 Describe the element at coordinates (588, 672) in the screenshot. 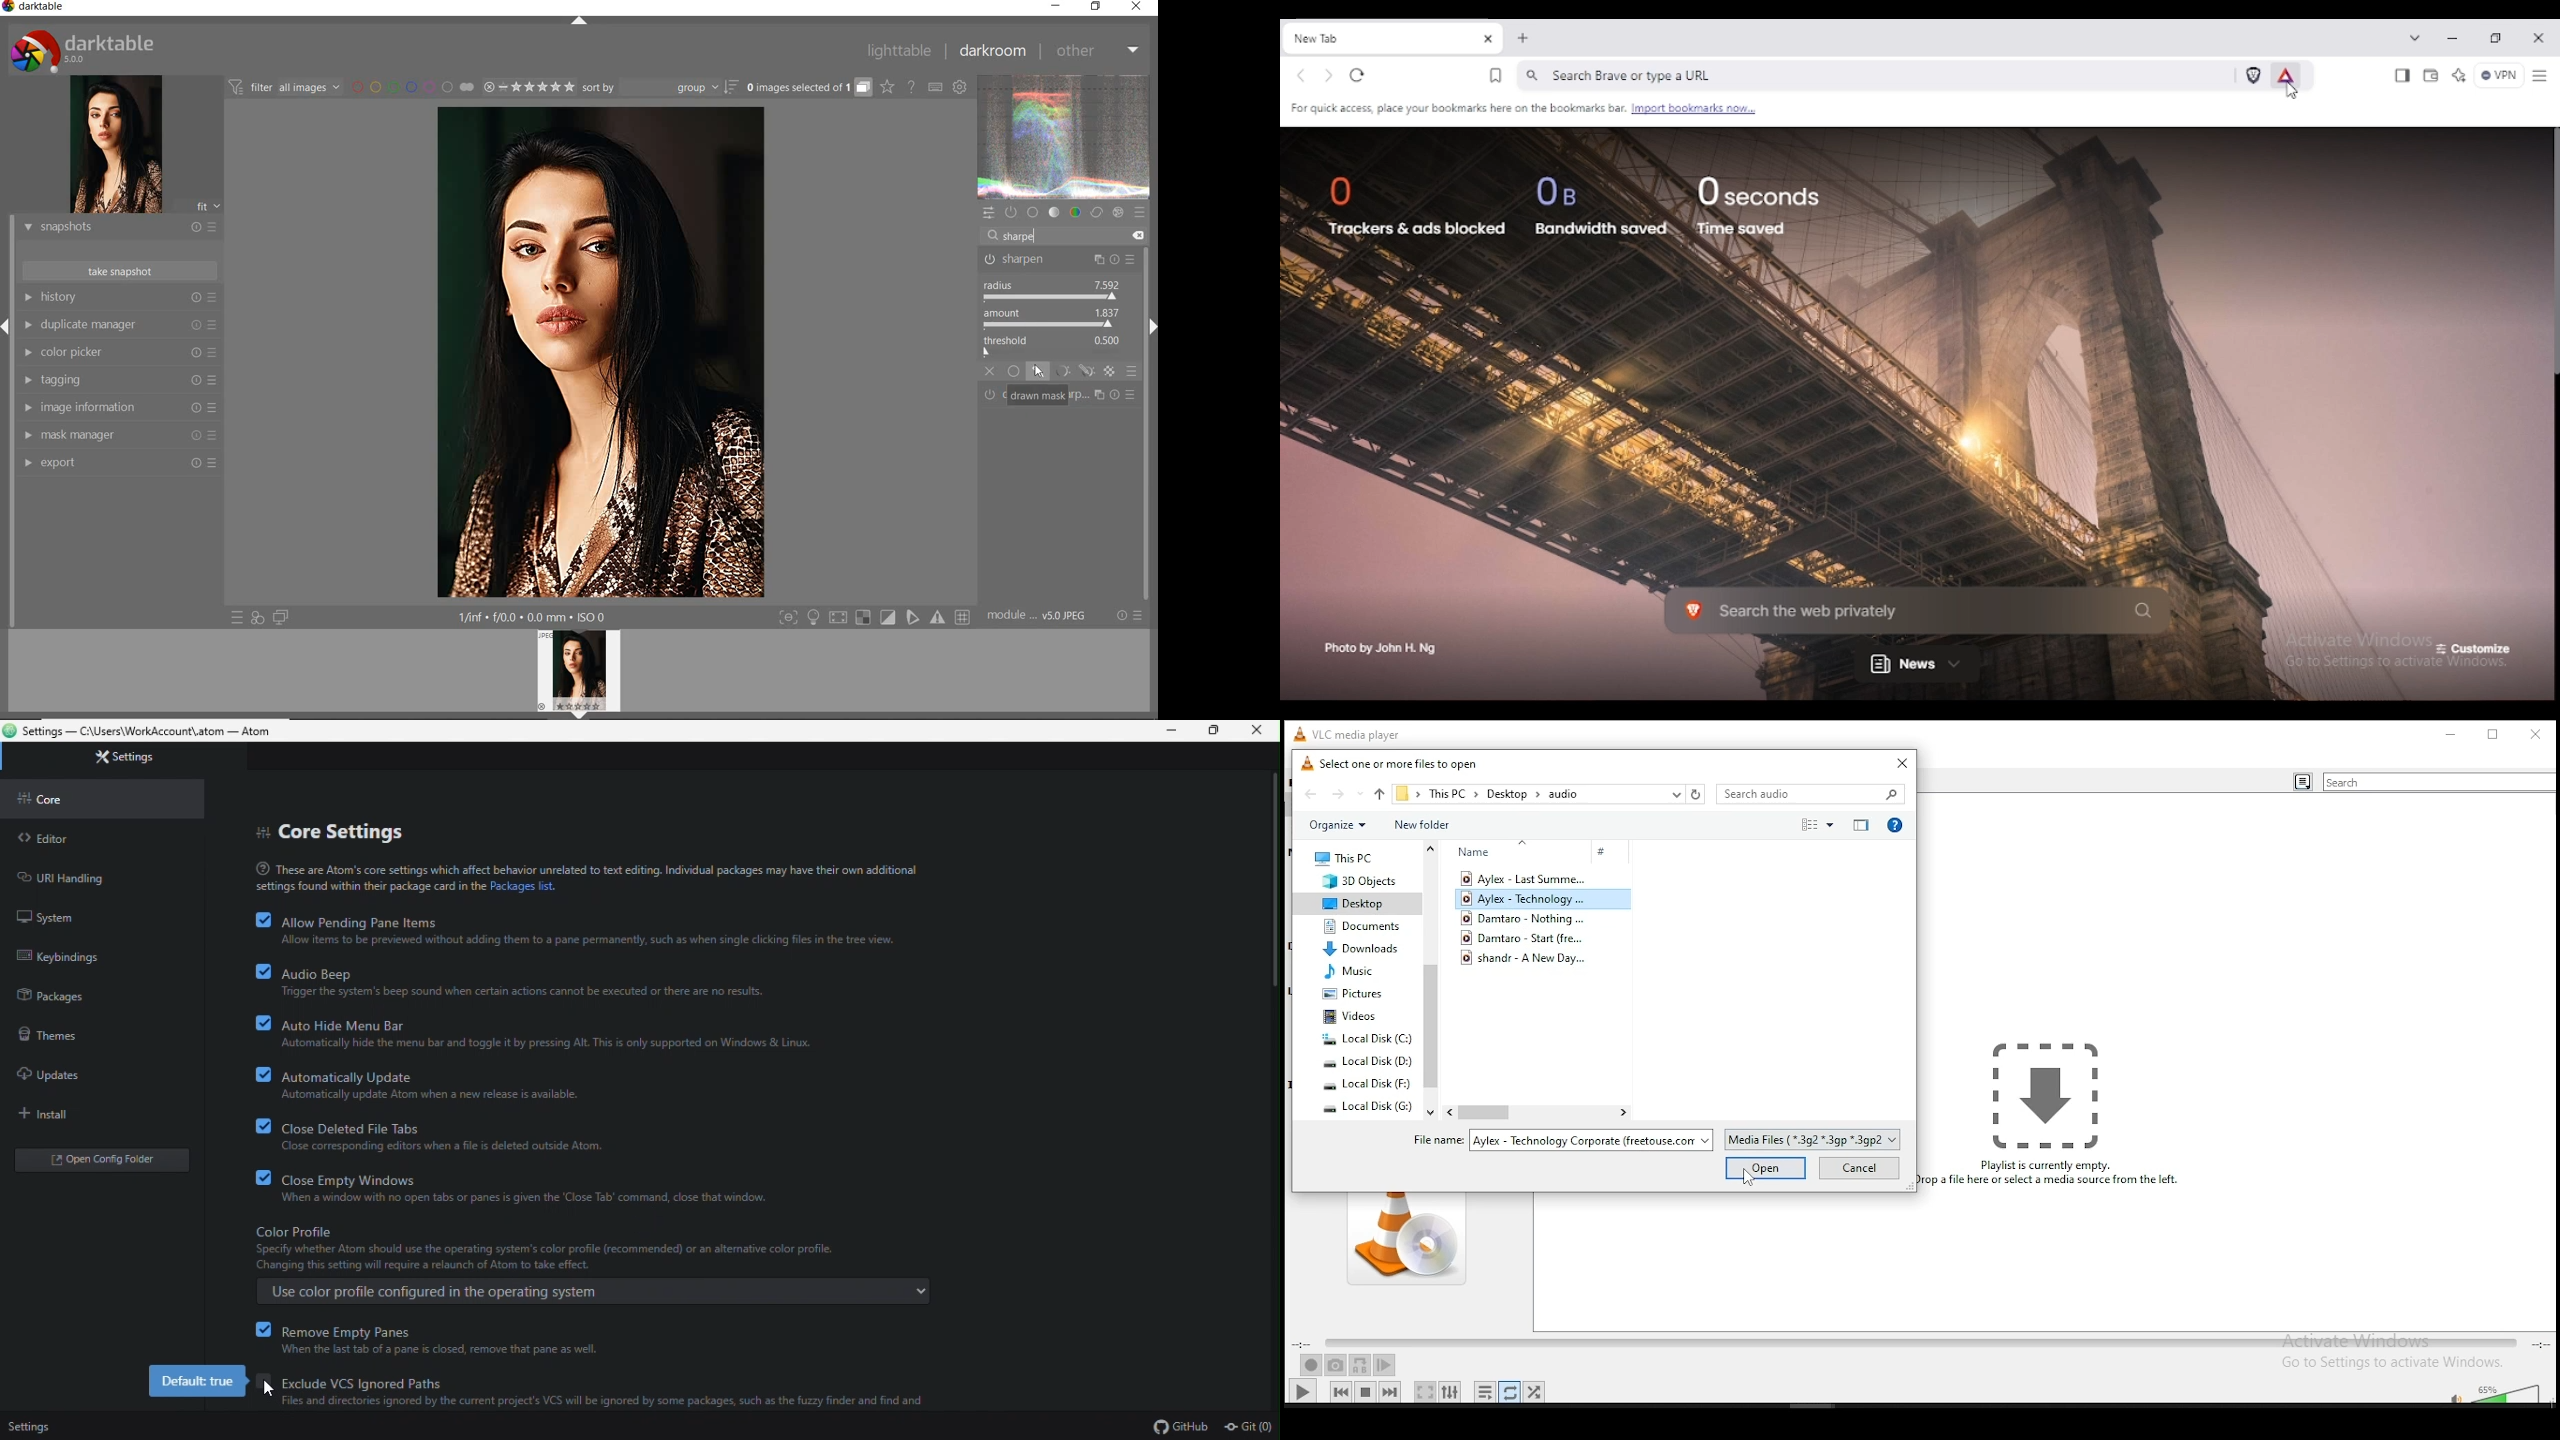

I see `profile ` at that location.